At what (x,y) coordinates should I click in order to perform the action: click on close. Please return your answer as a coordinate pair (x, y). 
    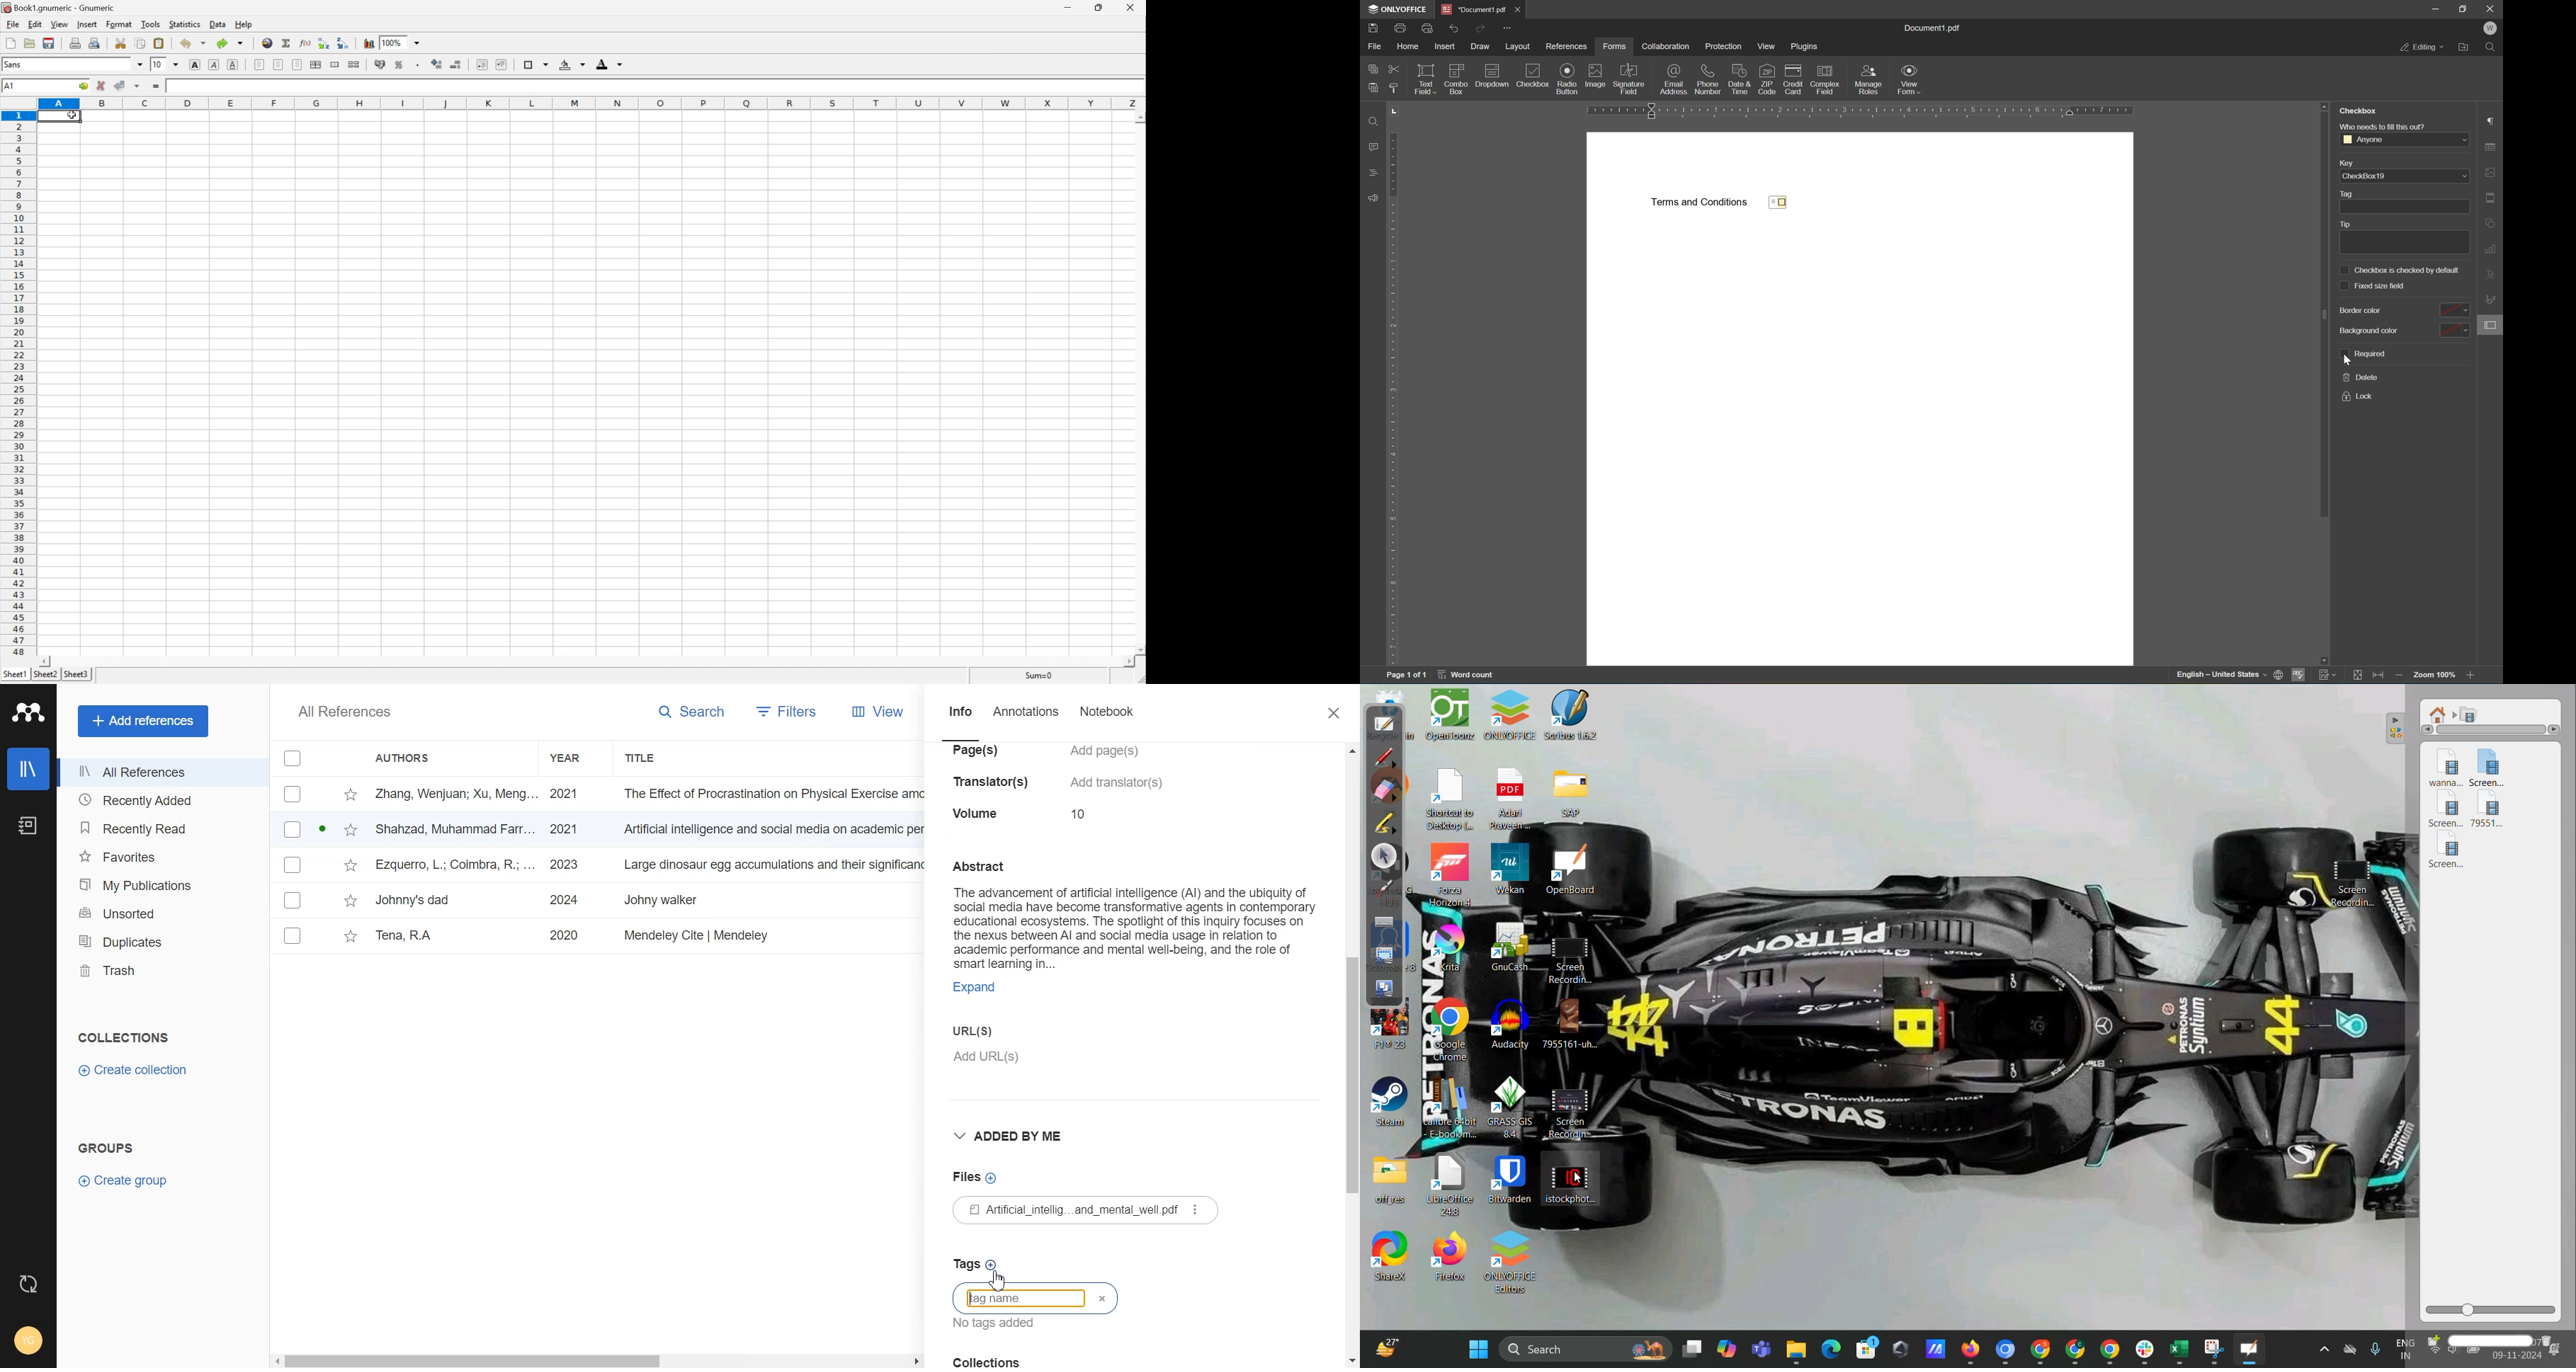
    Looking at the image, I should click on (1518, 9).